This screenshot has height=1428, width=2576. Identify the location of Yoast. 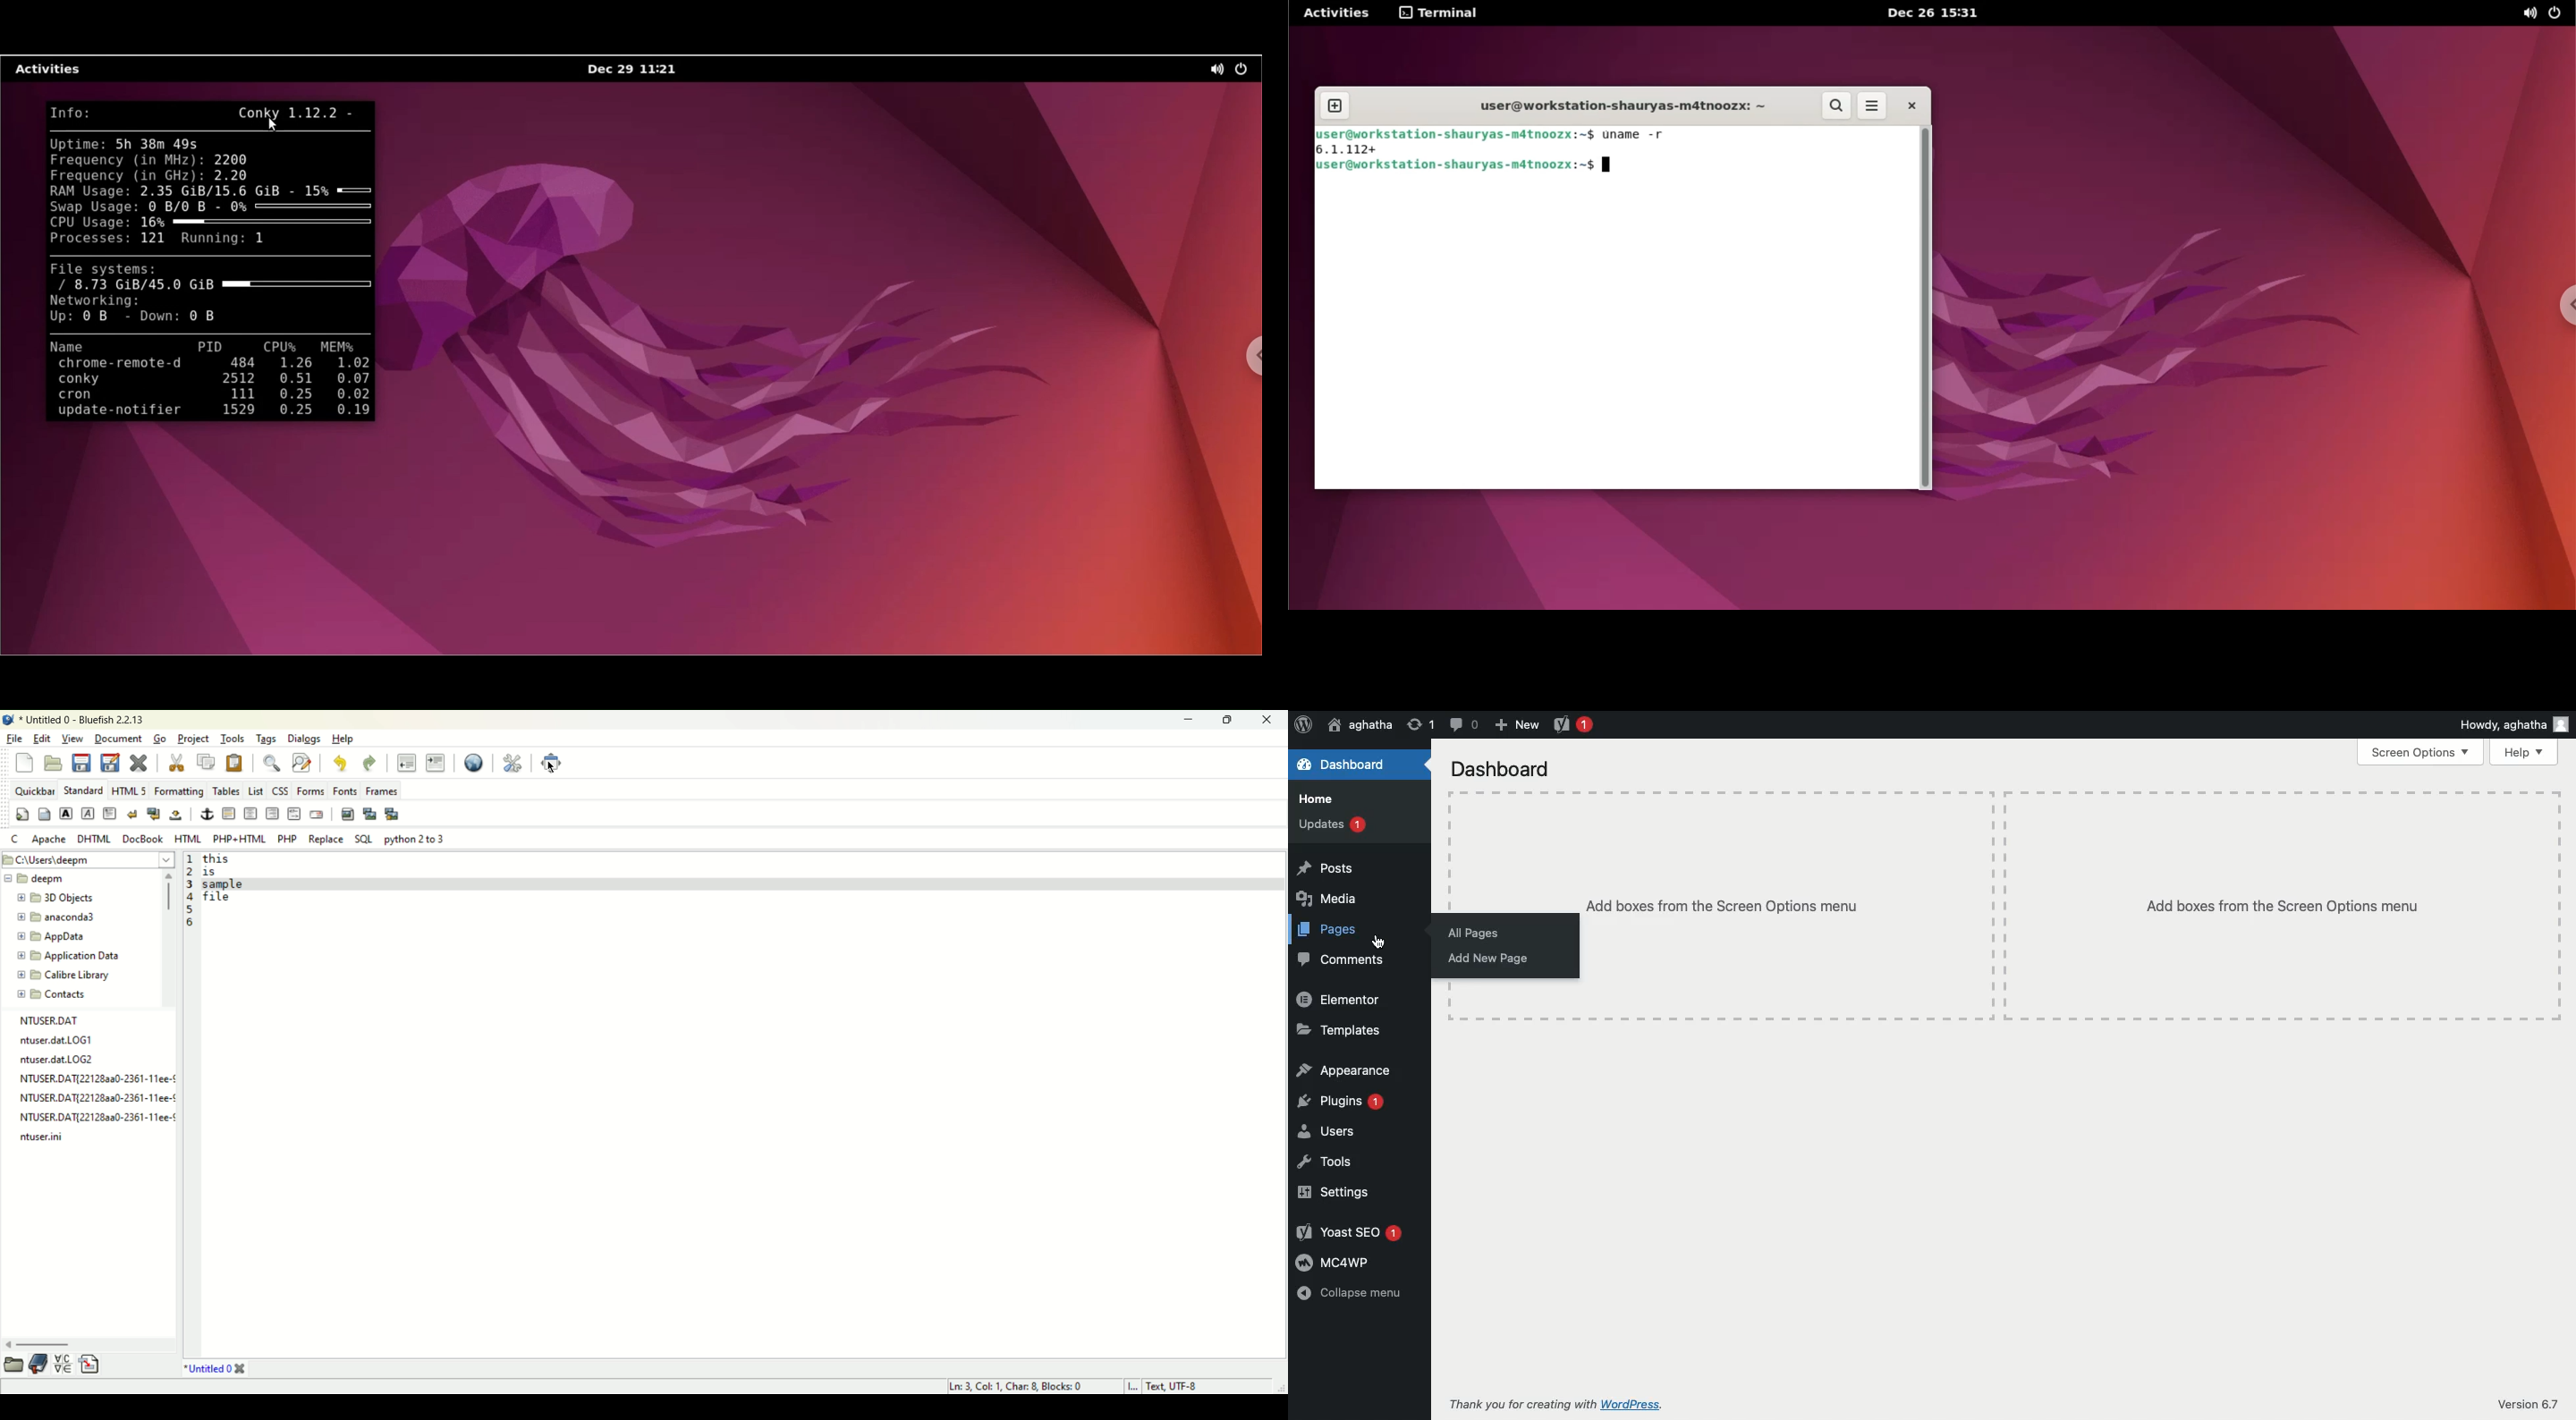
(1572, 724).